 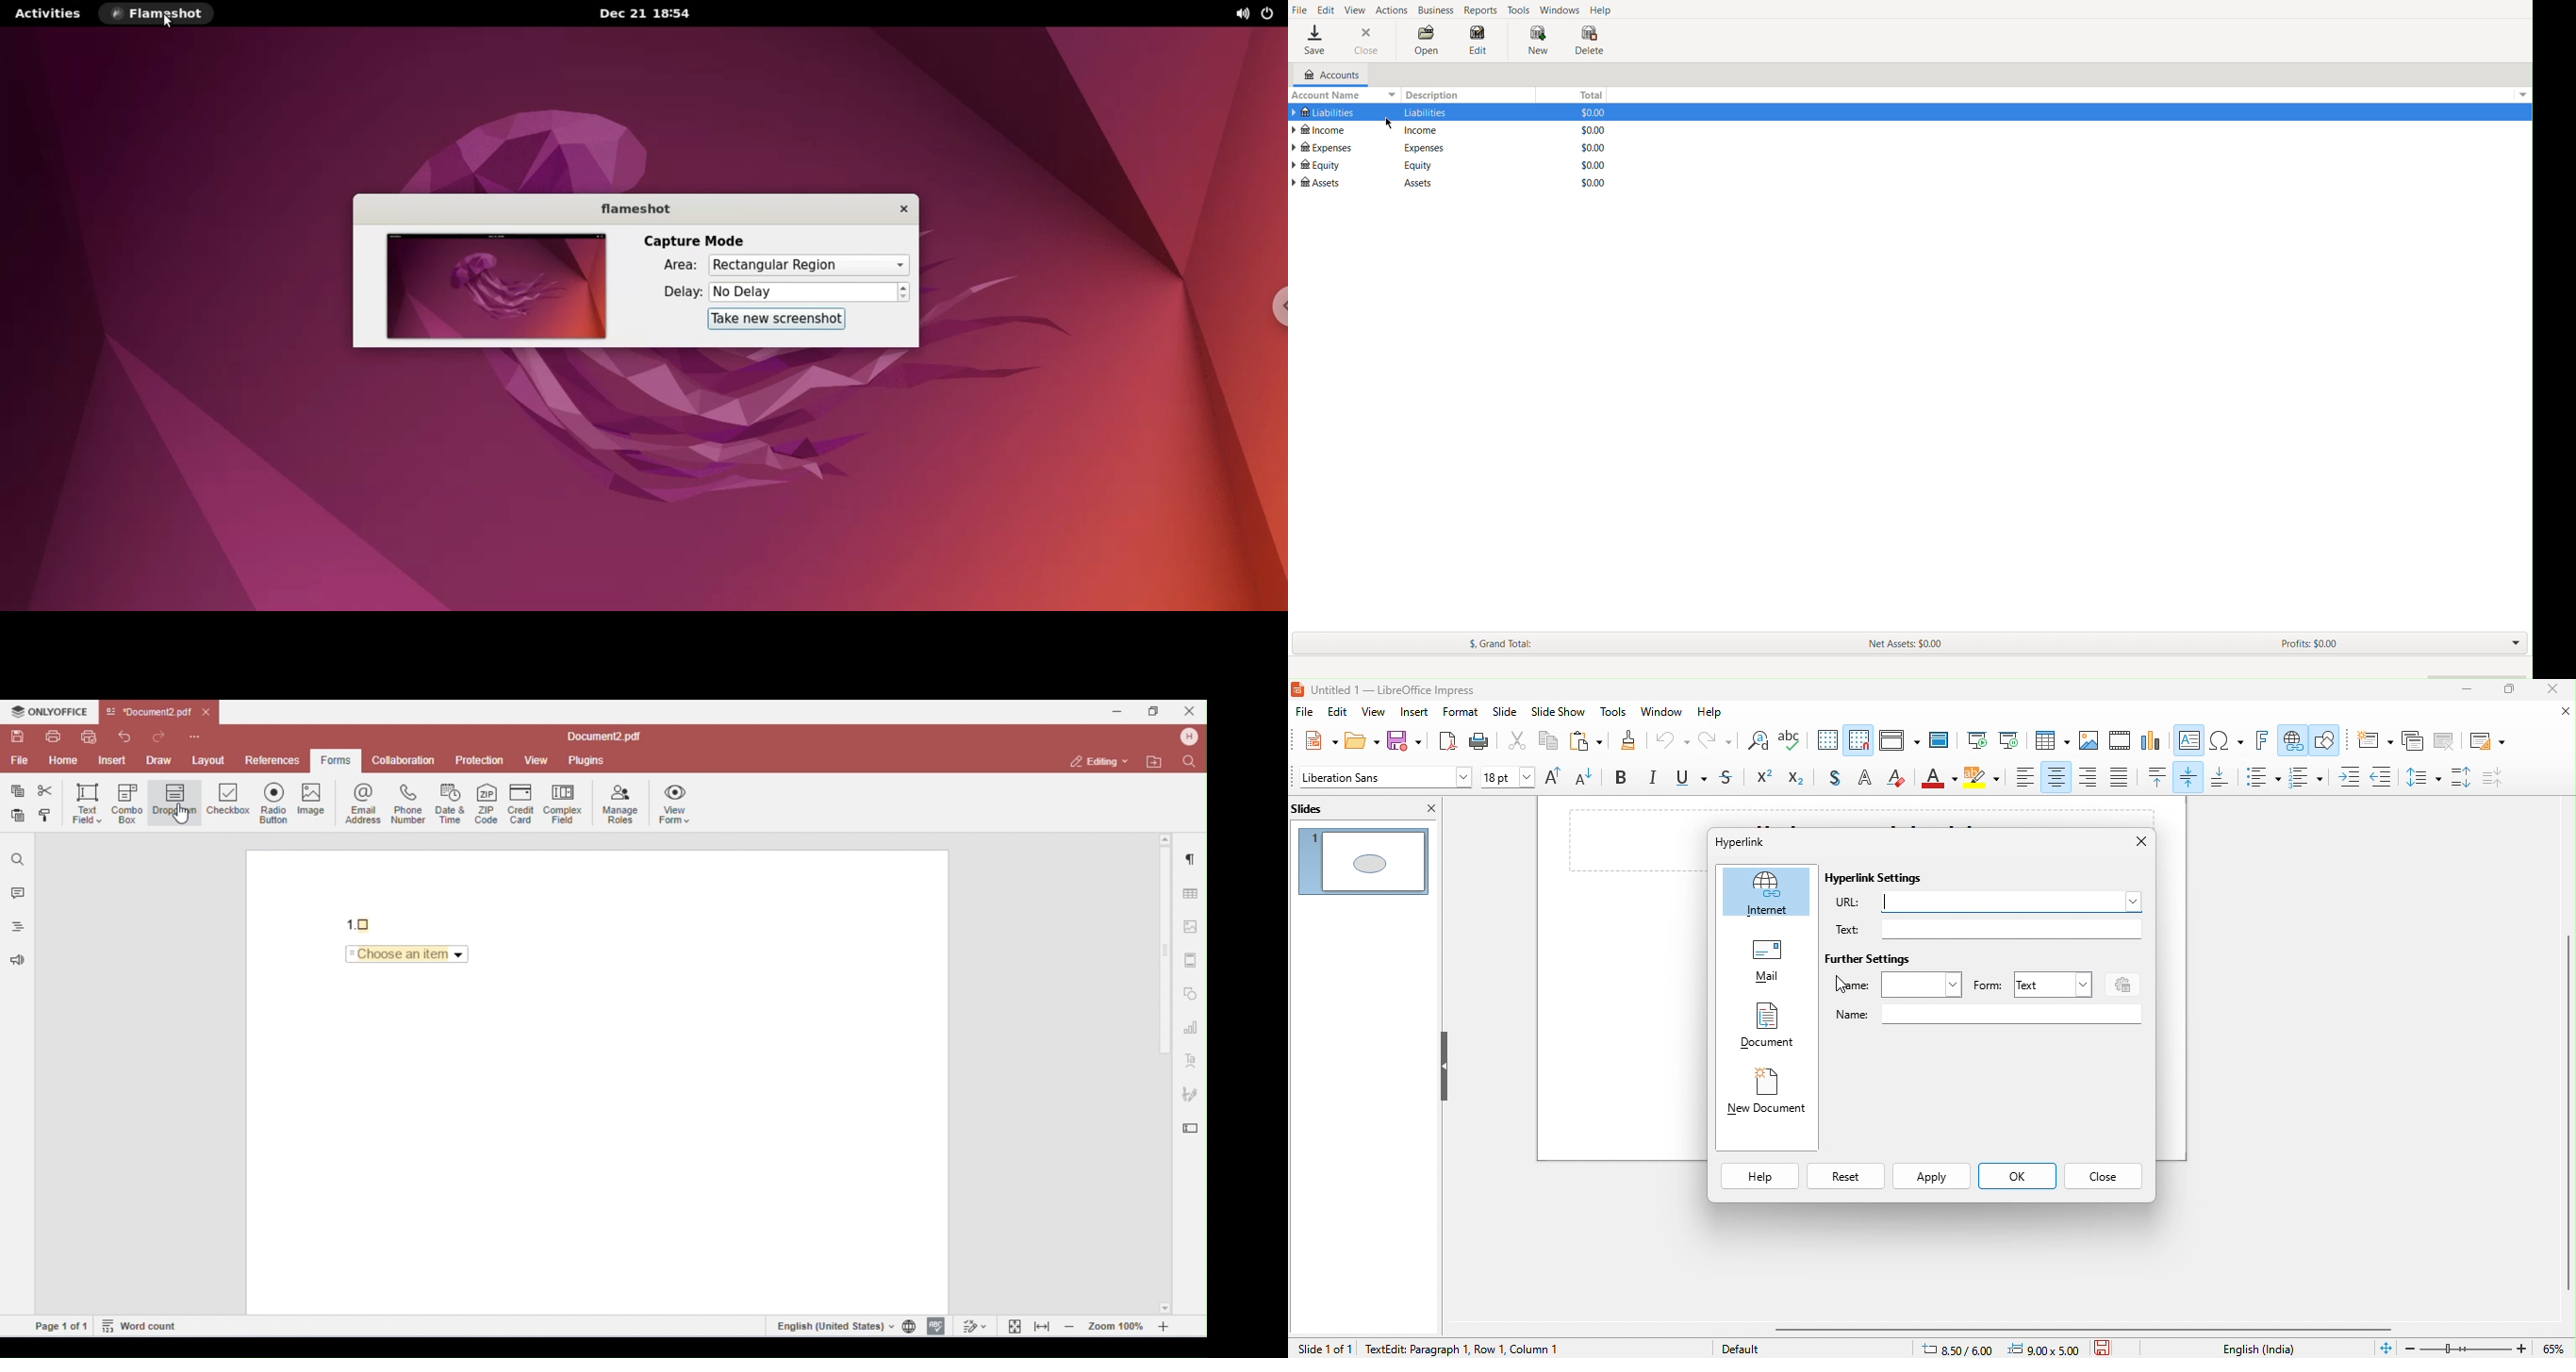 I want to click on hyperlink, so click(x=2292, y=741).